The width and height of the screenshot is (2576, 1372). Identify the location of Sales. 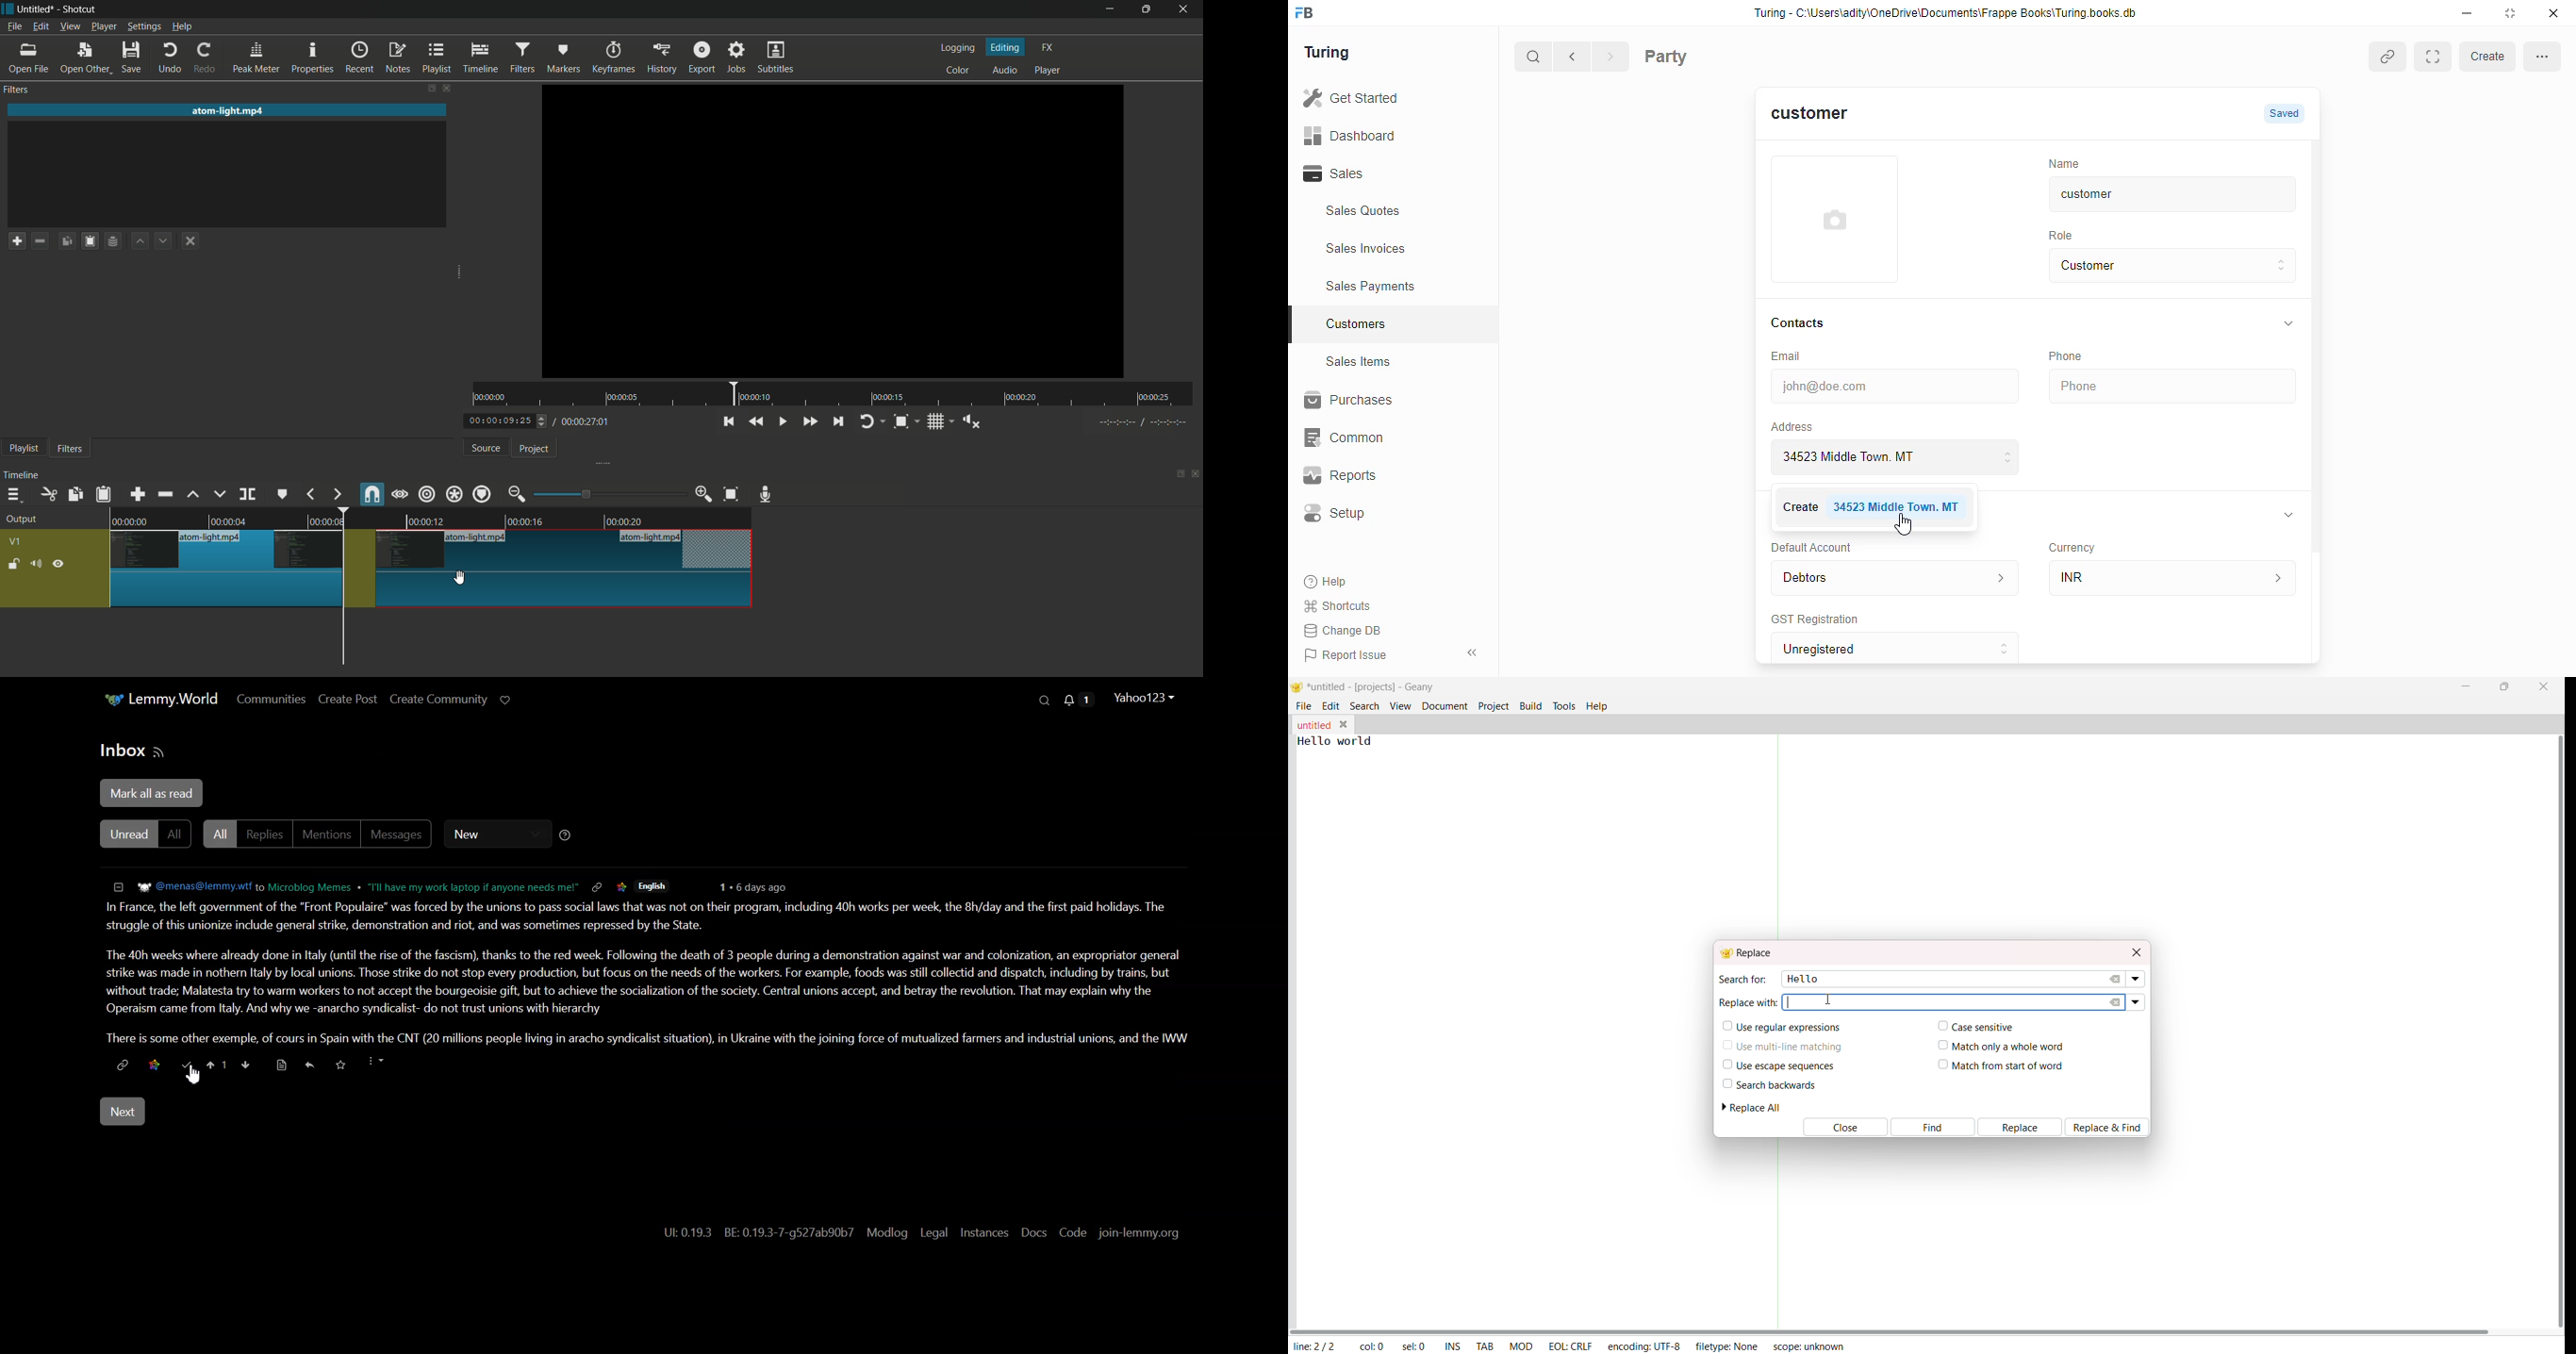
(1380, 173).